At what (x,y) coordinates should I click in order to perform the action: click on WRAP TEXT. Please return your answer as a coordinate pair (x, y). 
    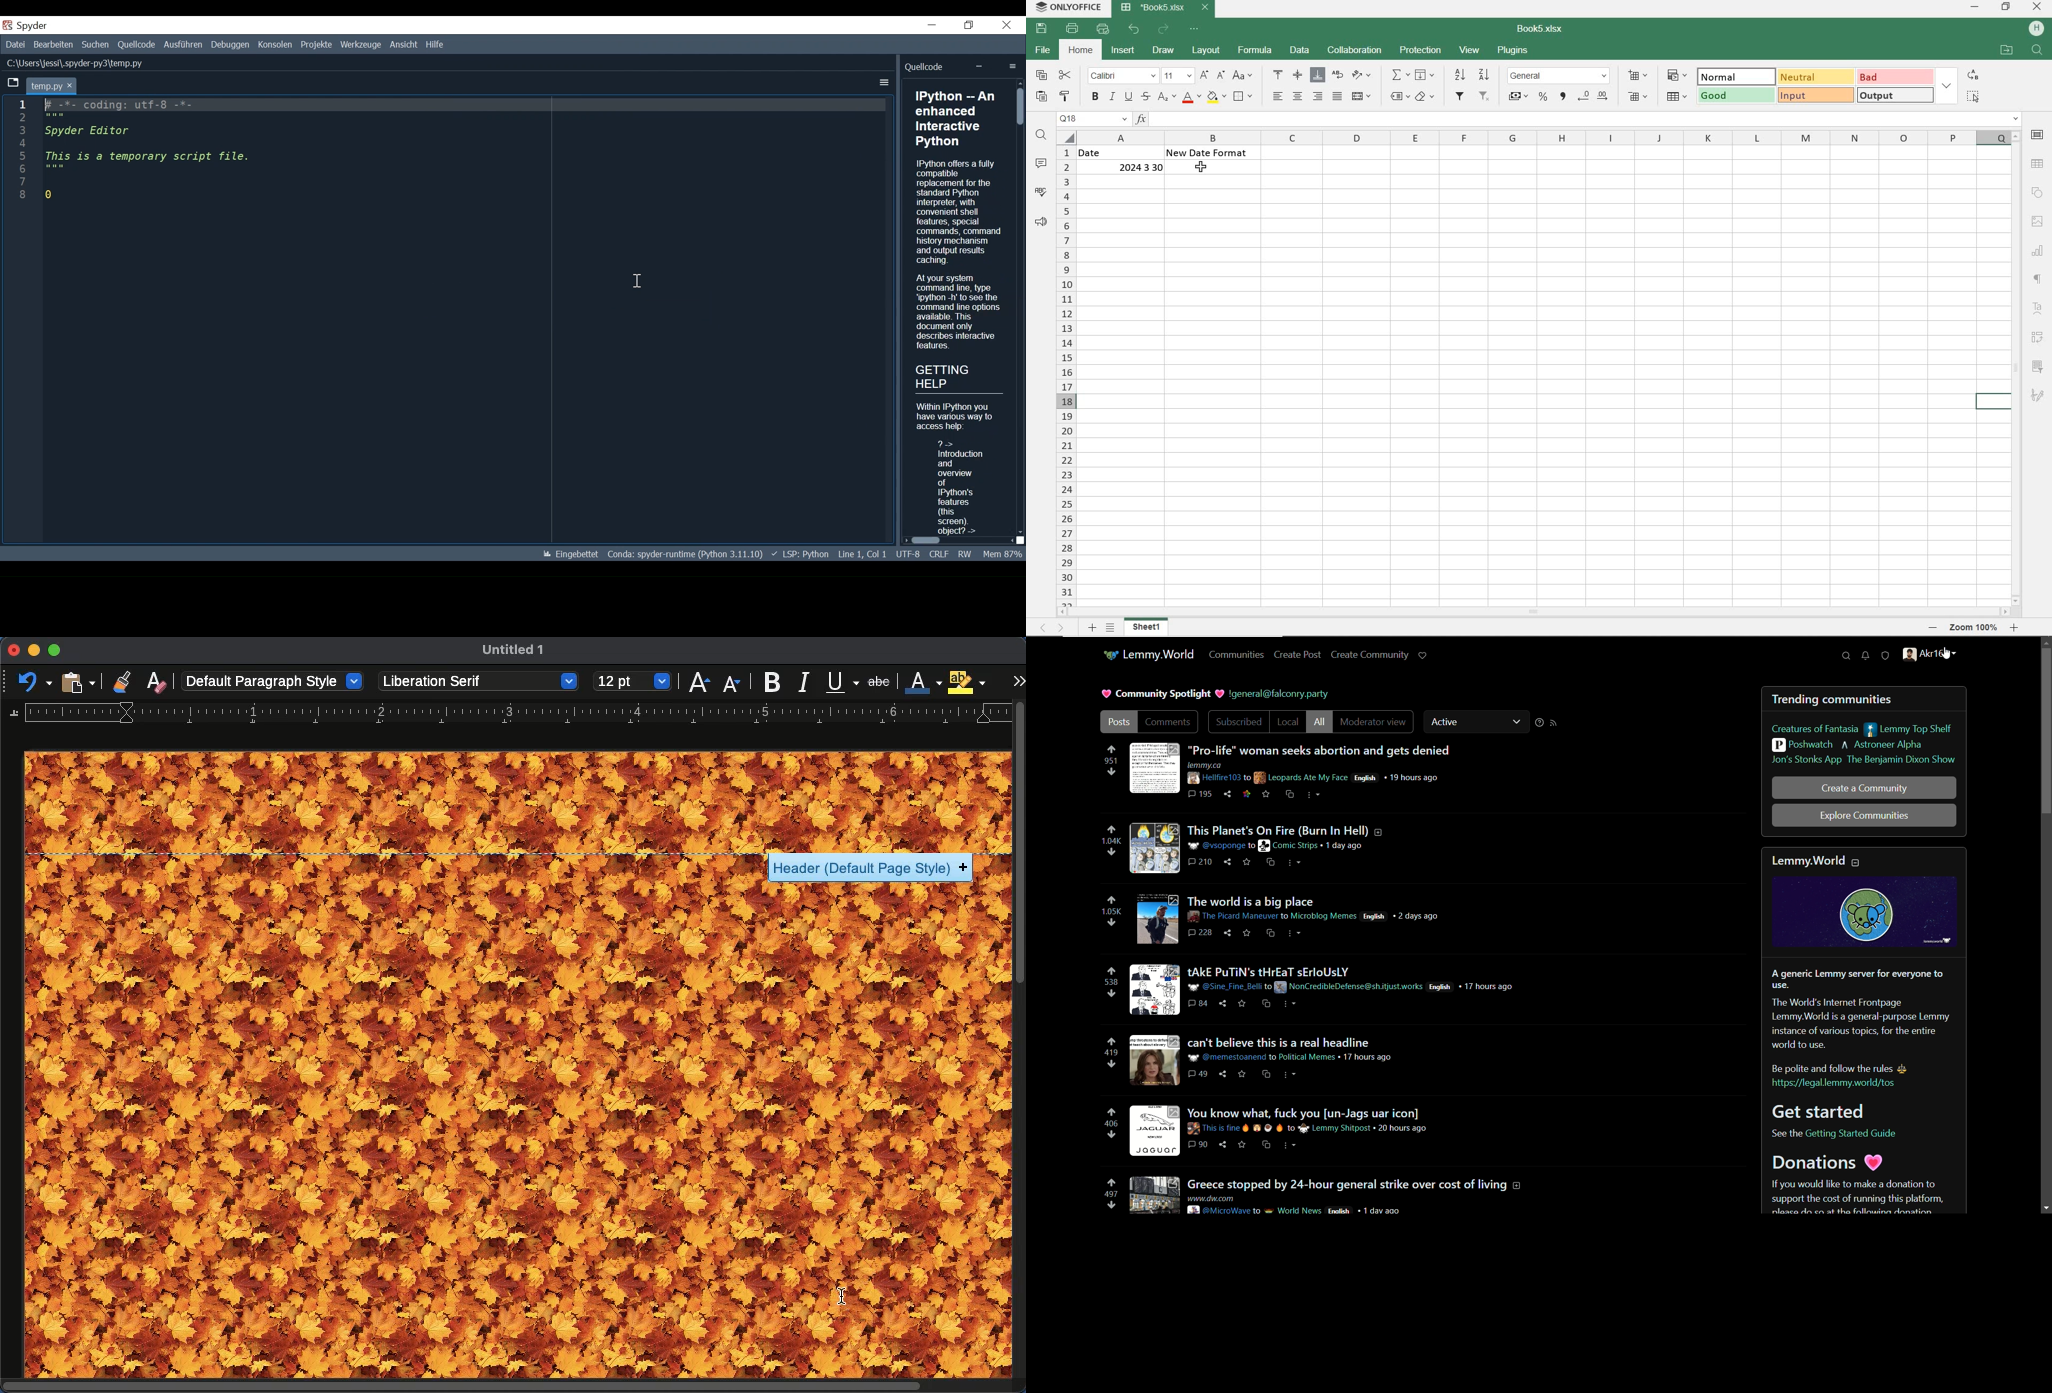
    Looking at the image, I should click on (1337, 75).